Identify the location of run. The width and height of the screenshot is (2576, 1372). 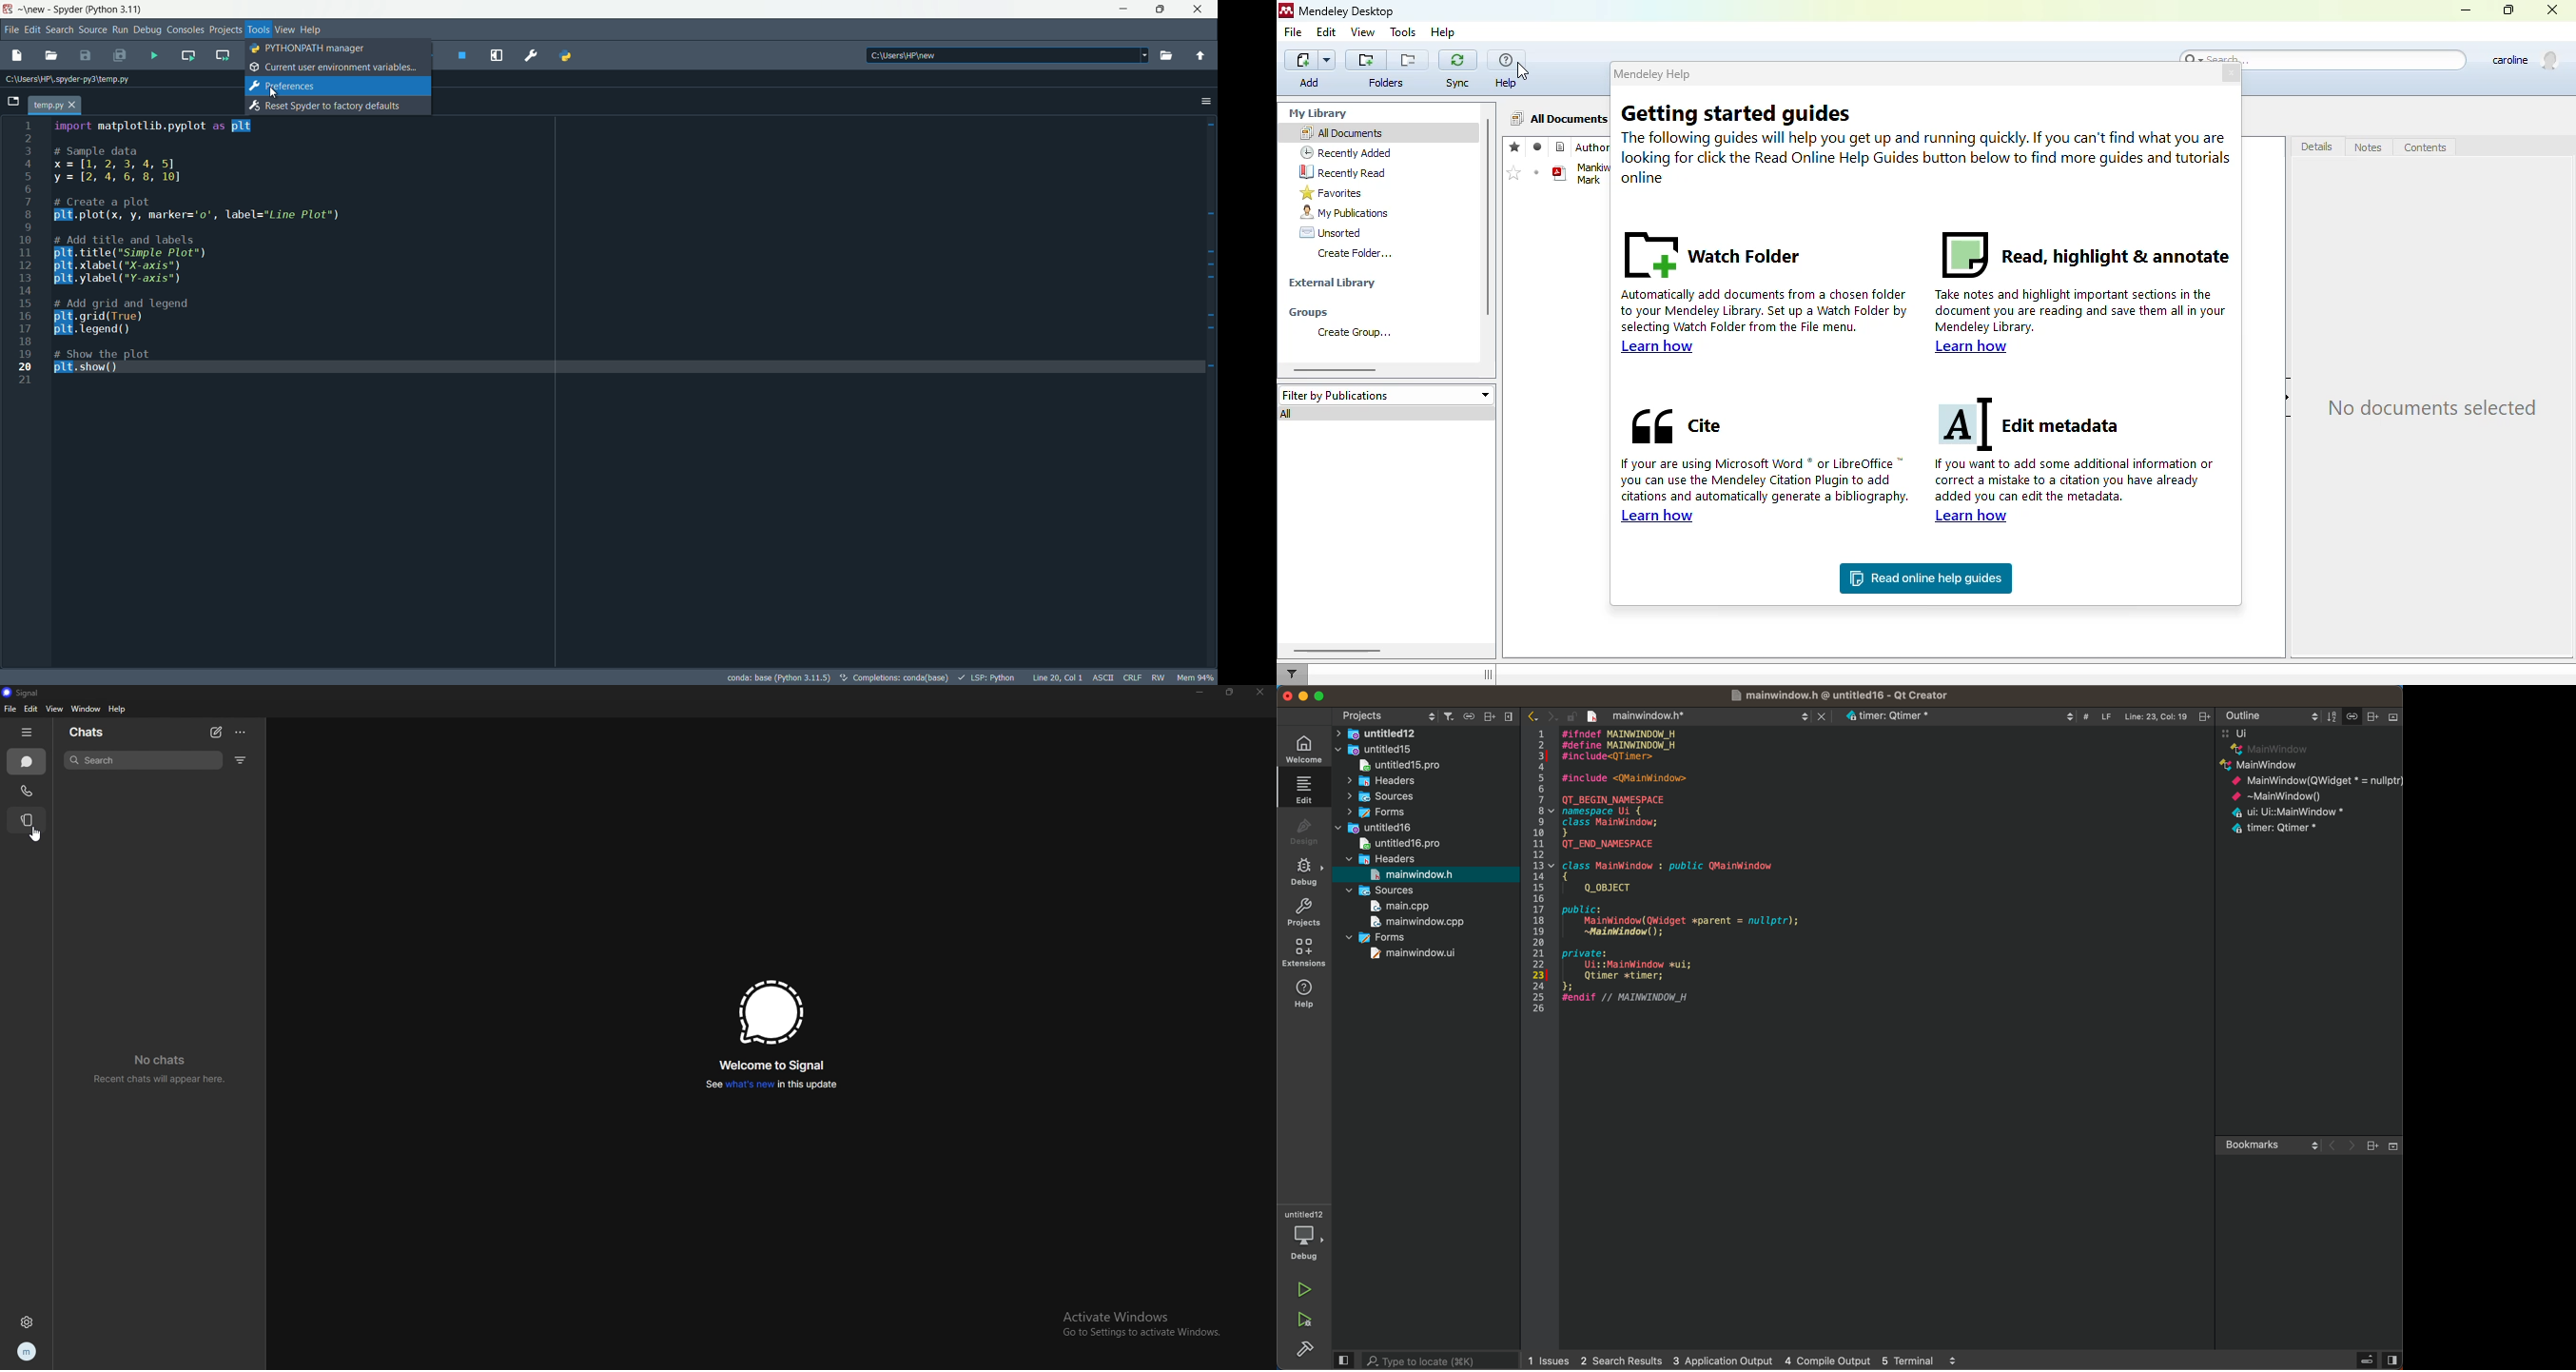
(120, 29).